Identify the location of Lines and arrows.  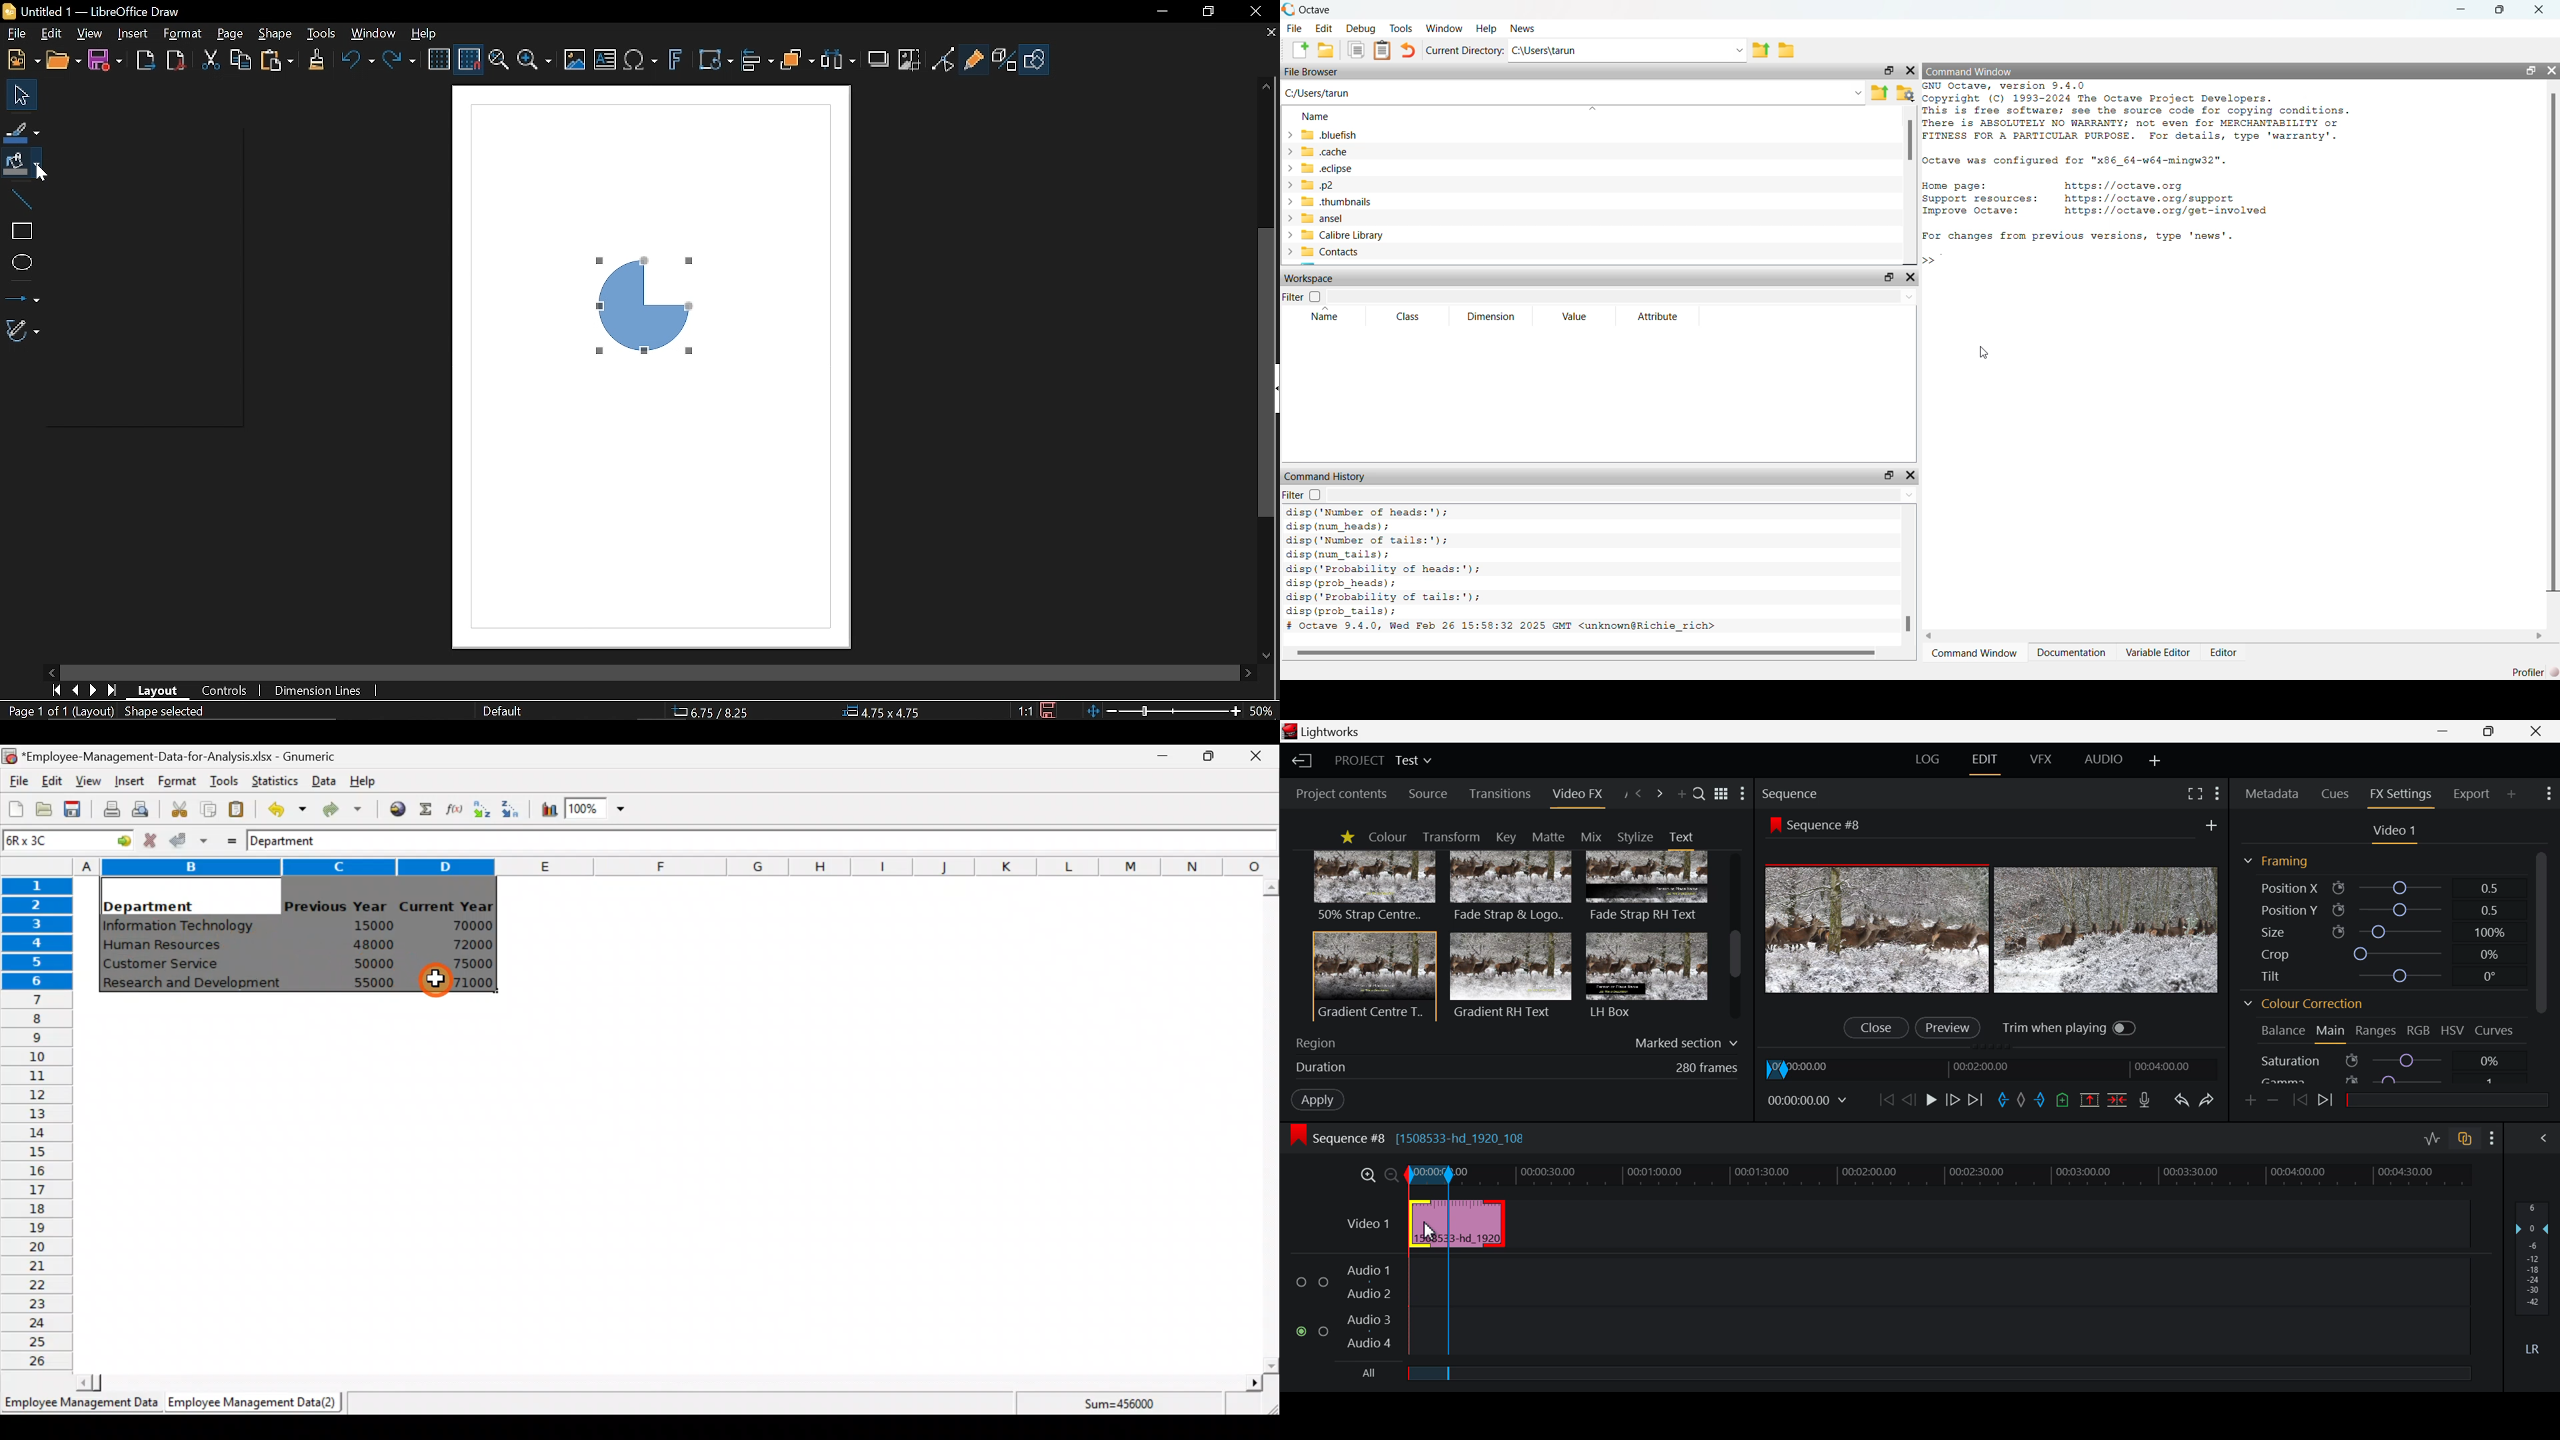
(21, 298).